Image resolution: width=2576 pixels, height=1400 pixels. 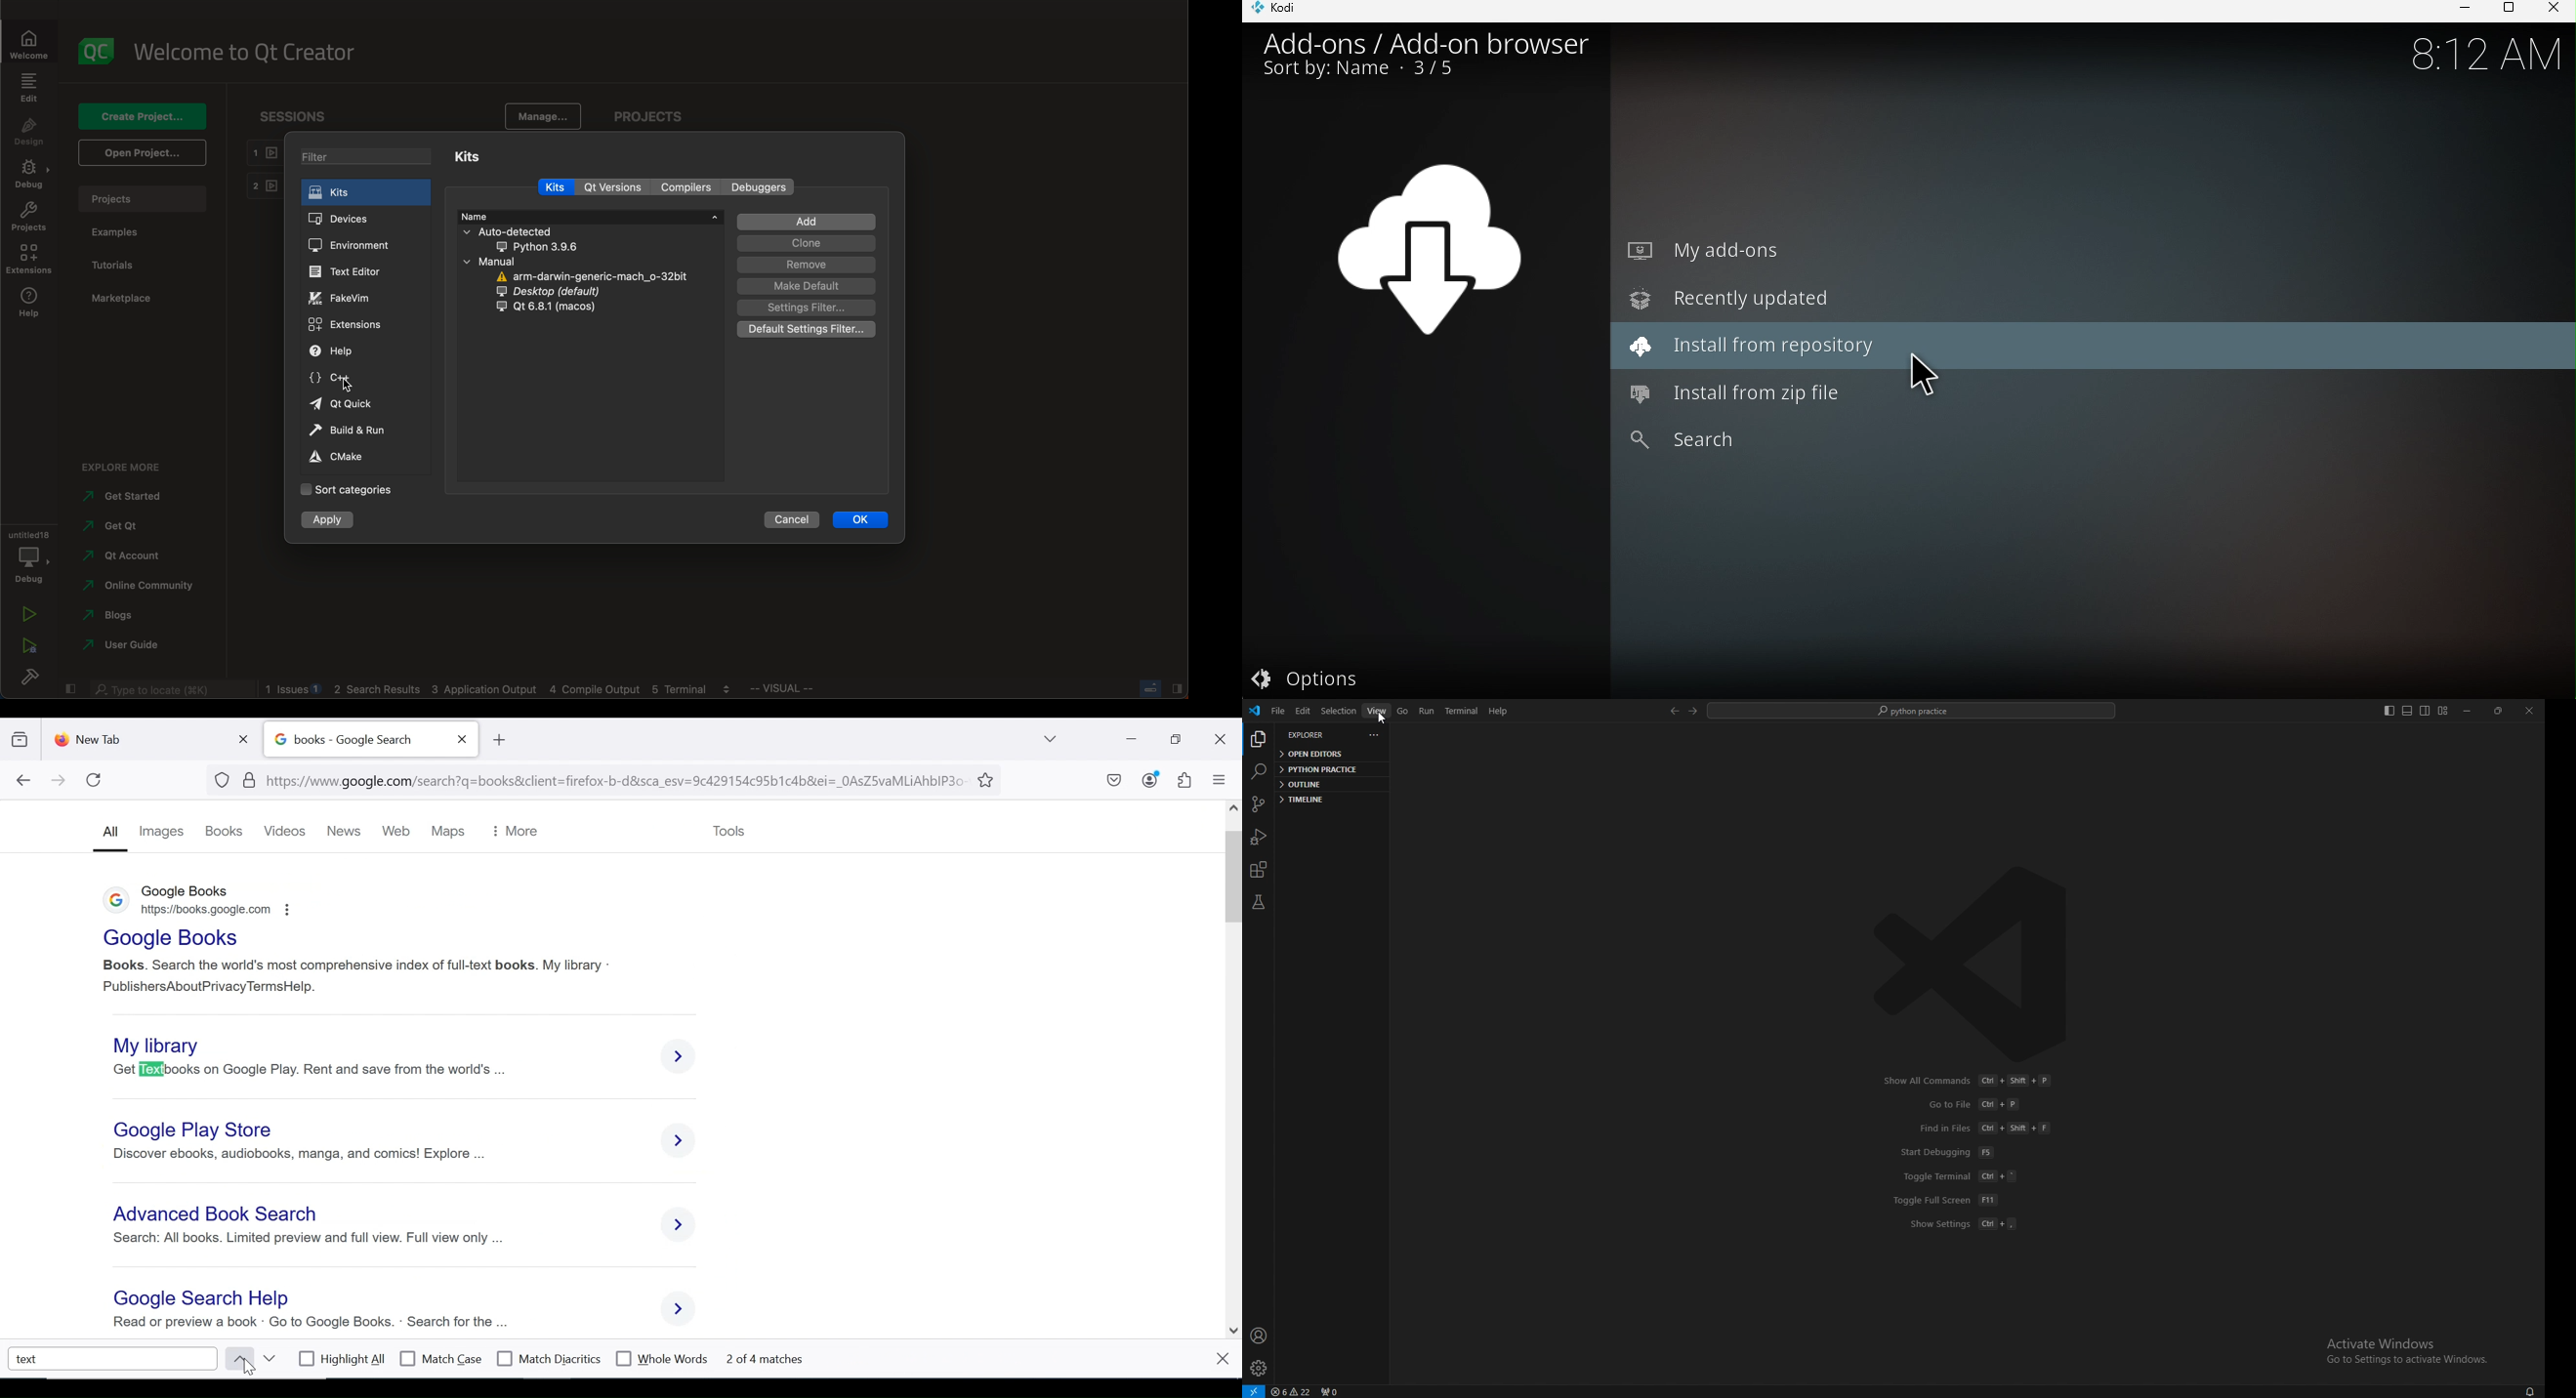 I want to click on debug, so click(x=28, y=555).